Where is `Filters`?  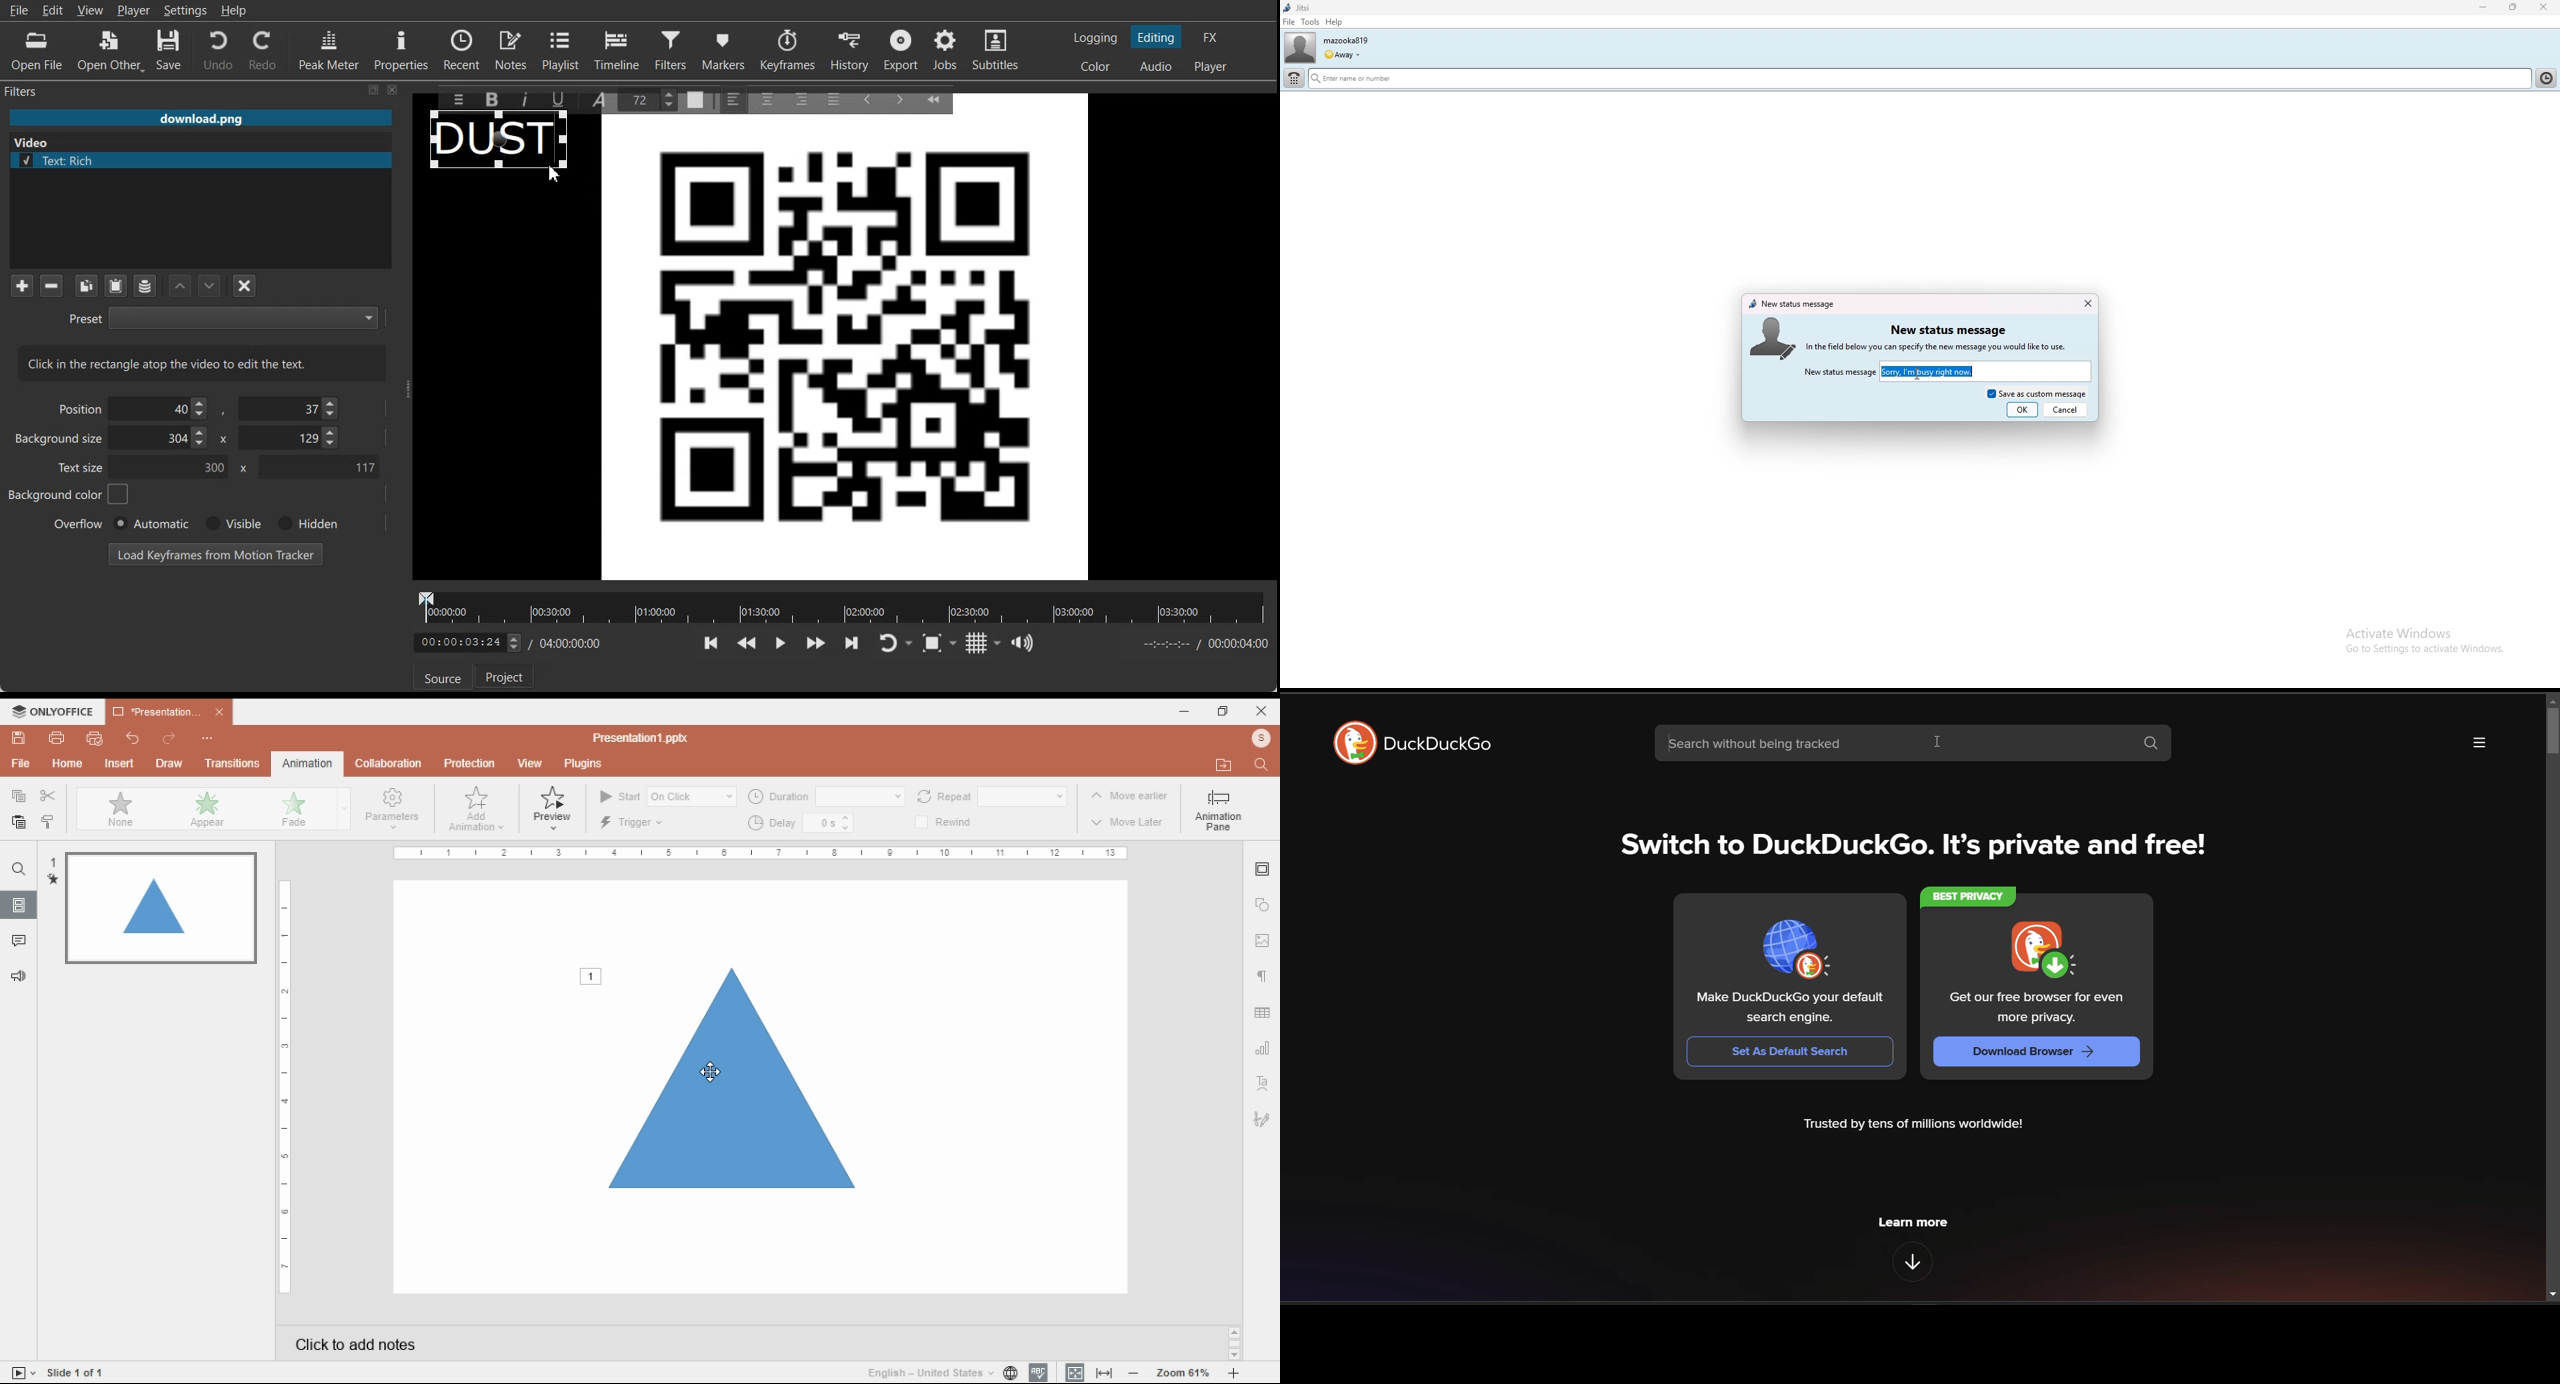
Filters is located at coordinates (673, 49).